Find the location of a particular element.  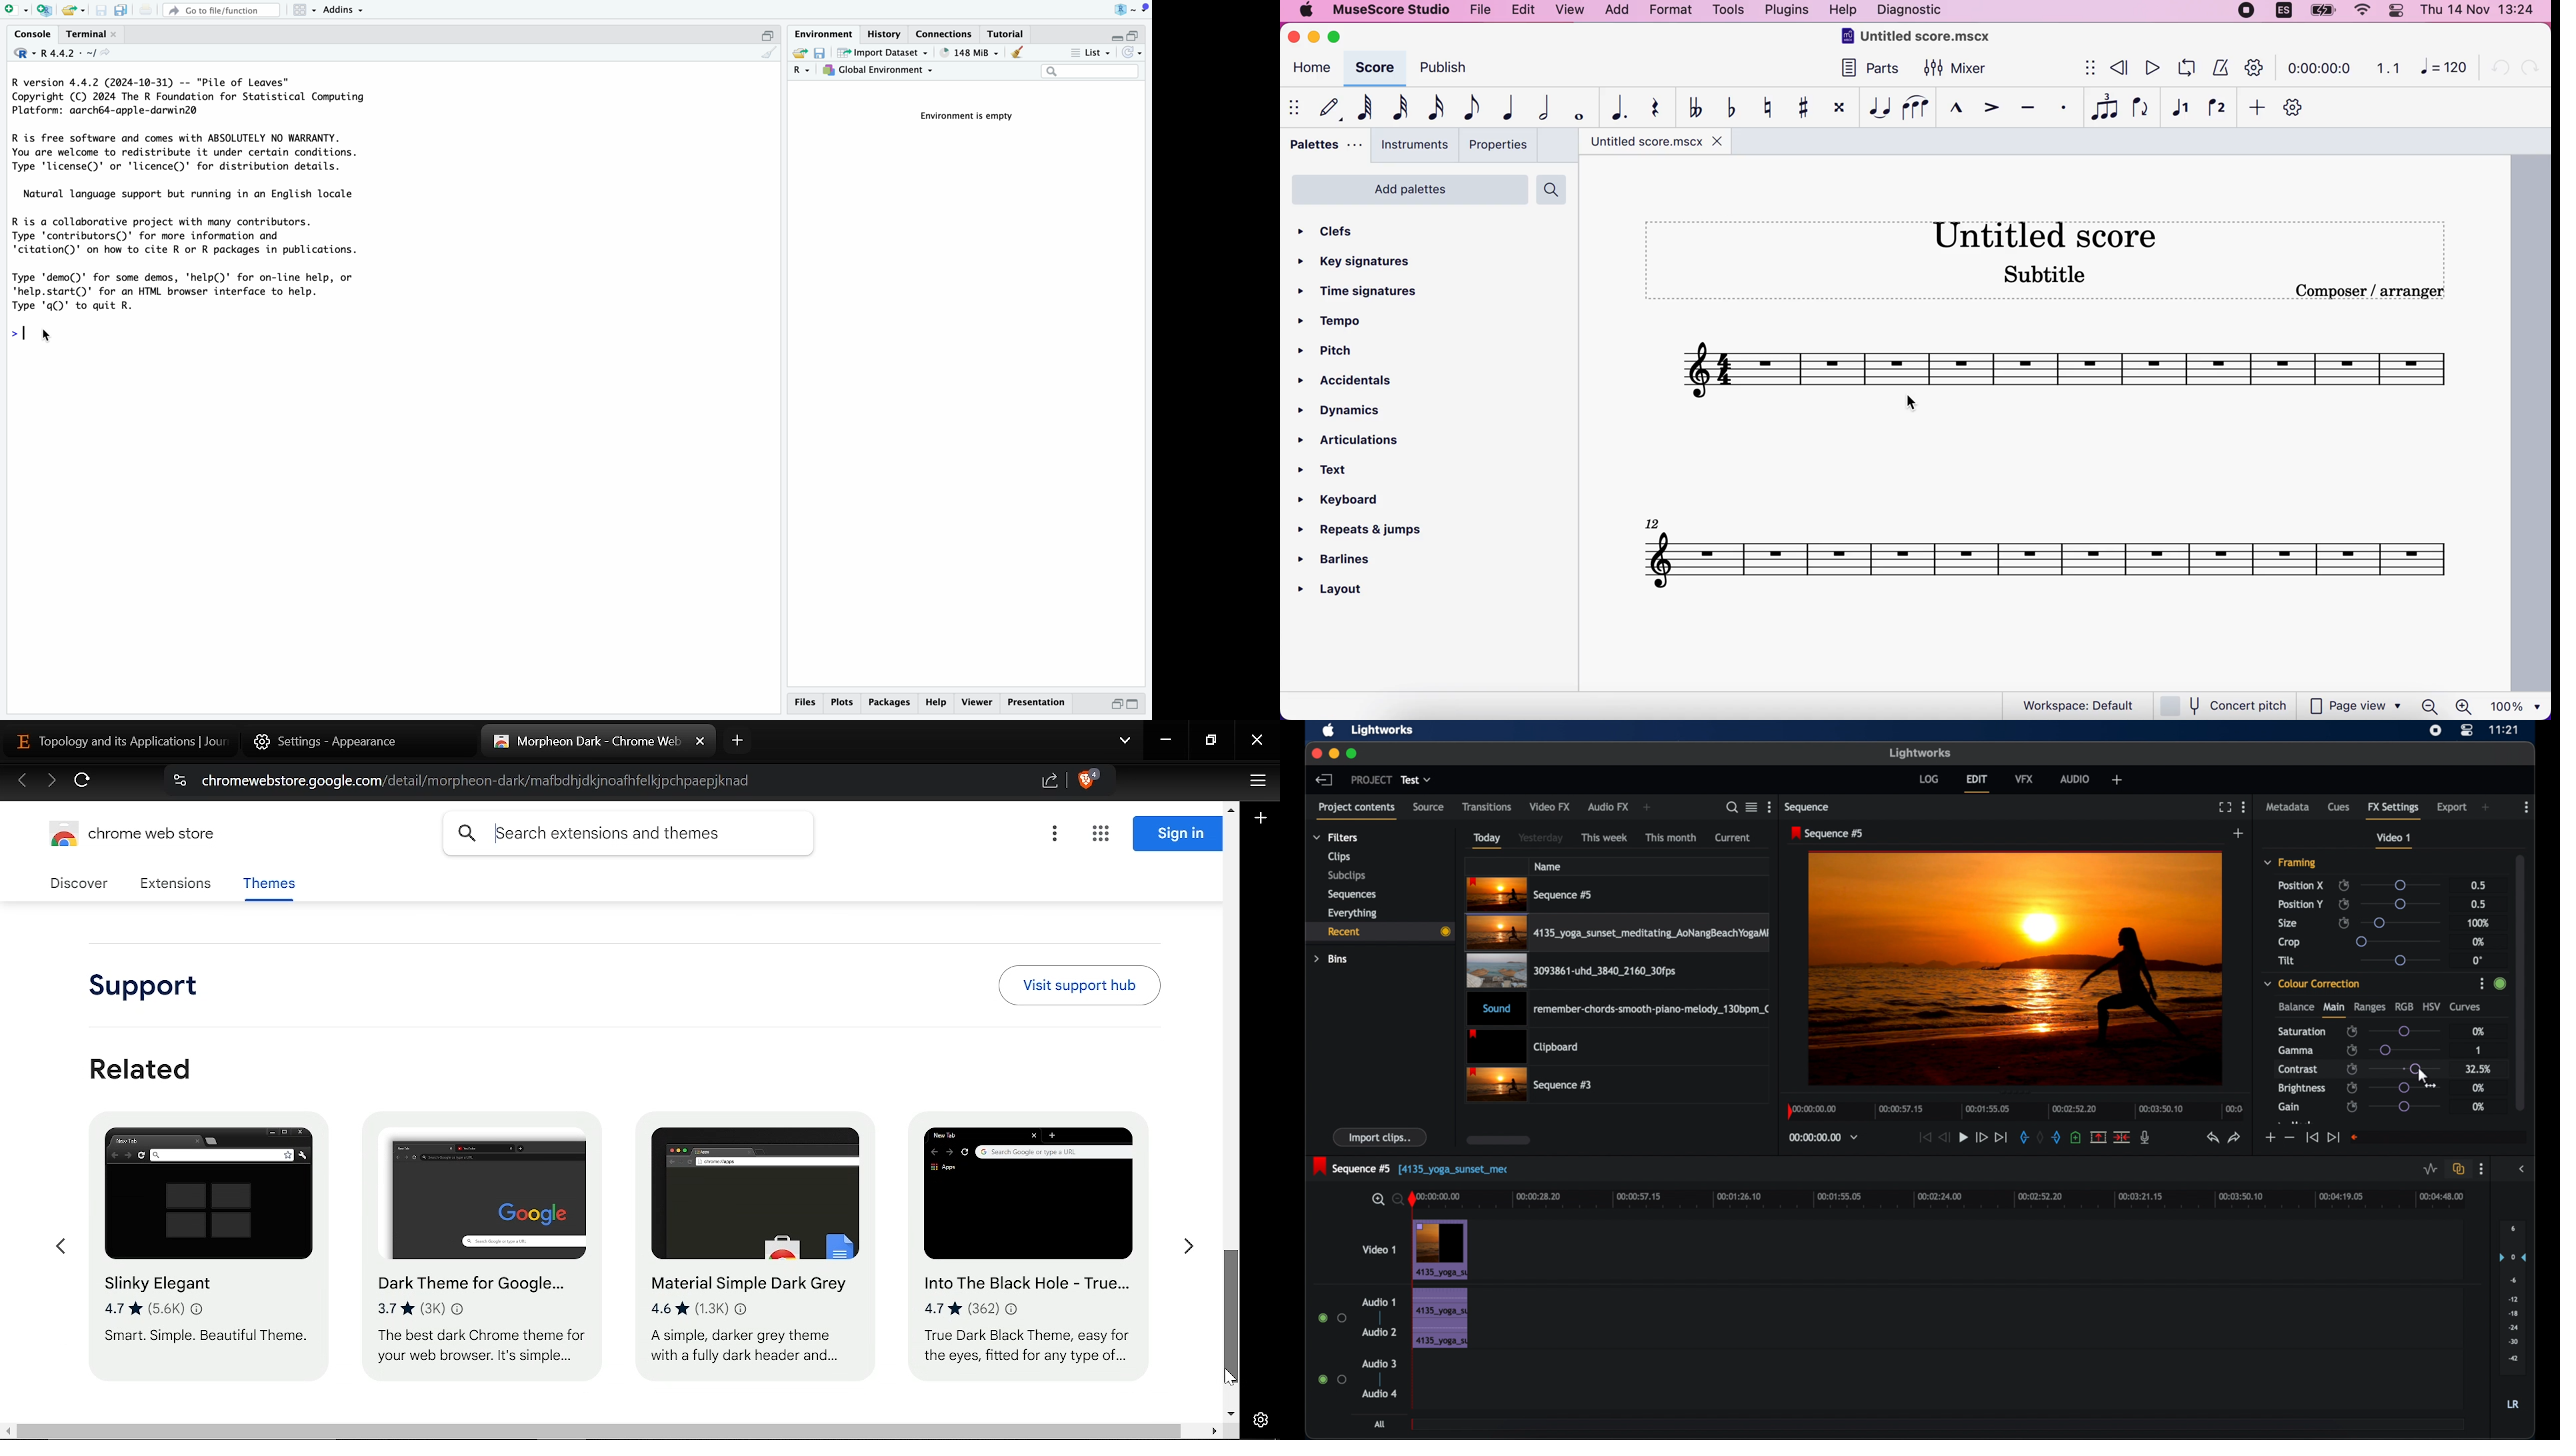

today is located at coordinates (1487, 841).